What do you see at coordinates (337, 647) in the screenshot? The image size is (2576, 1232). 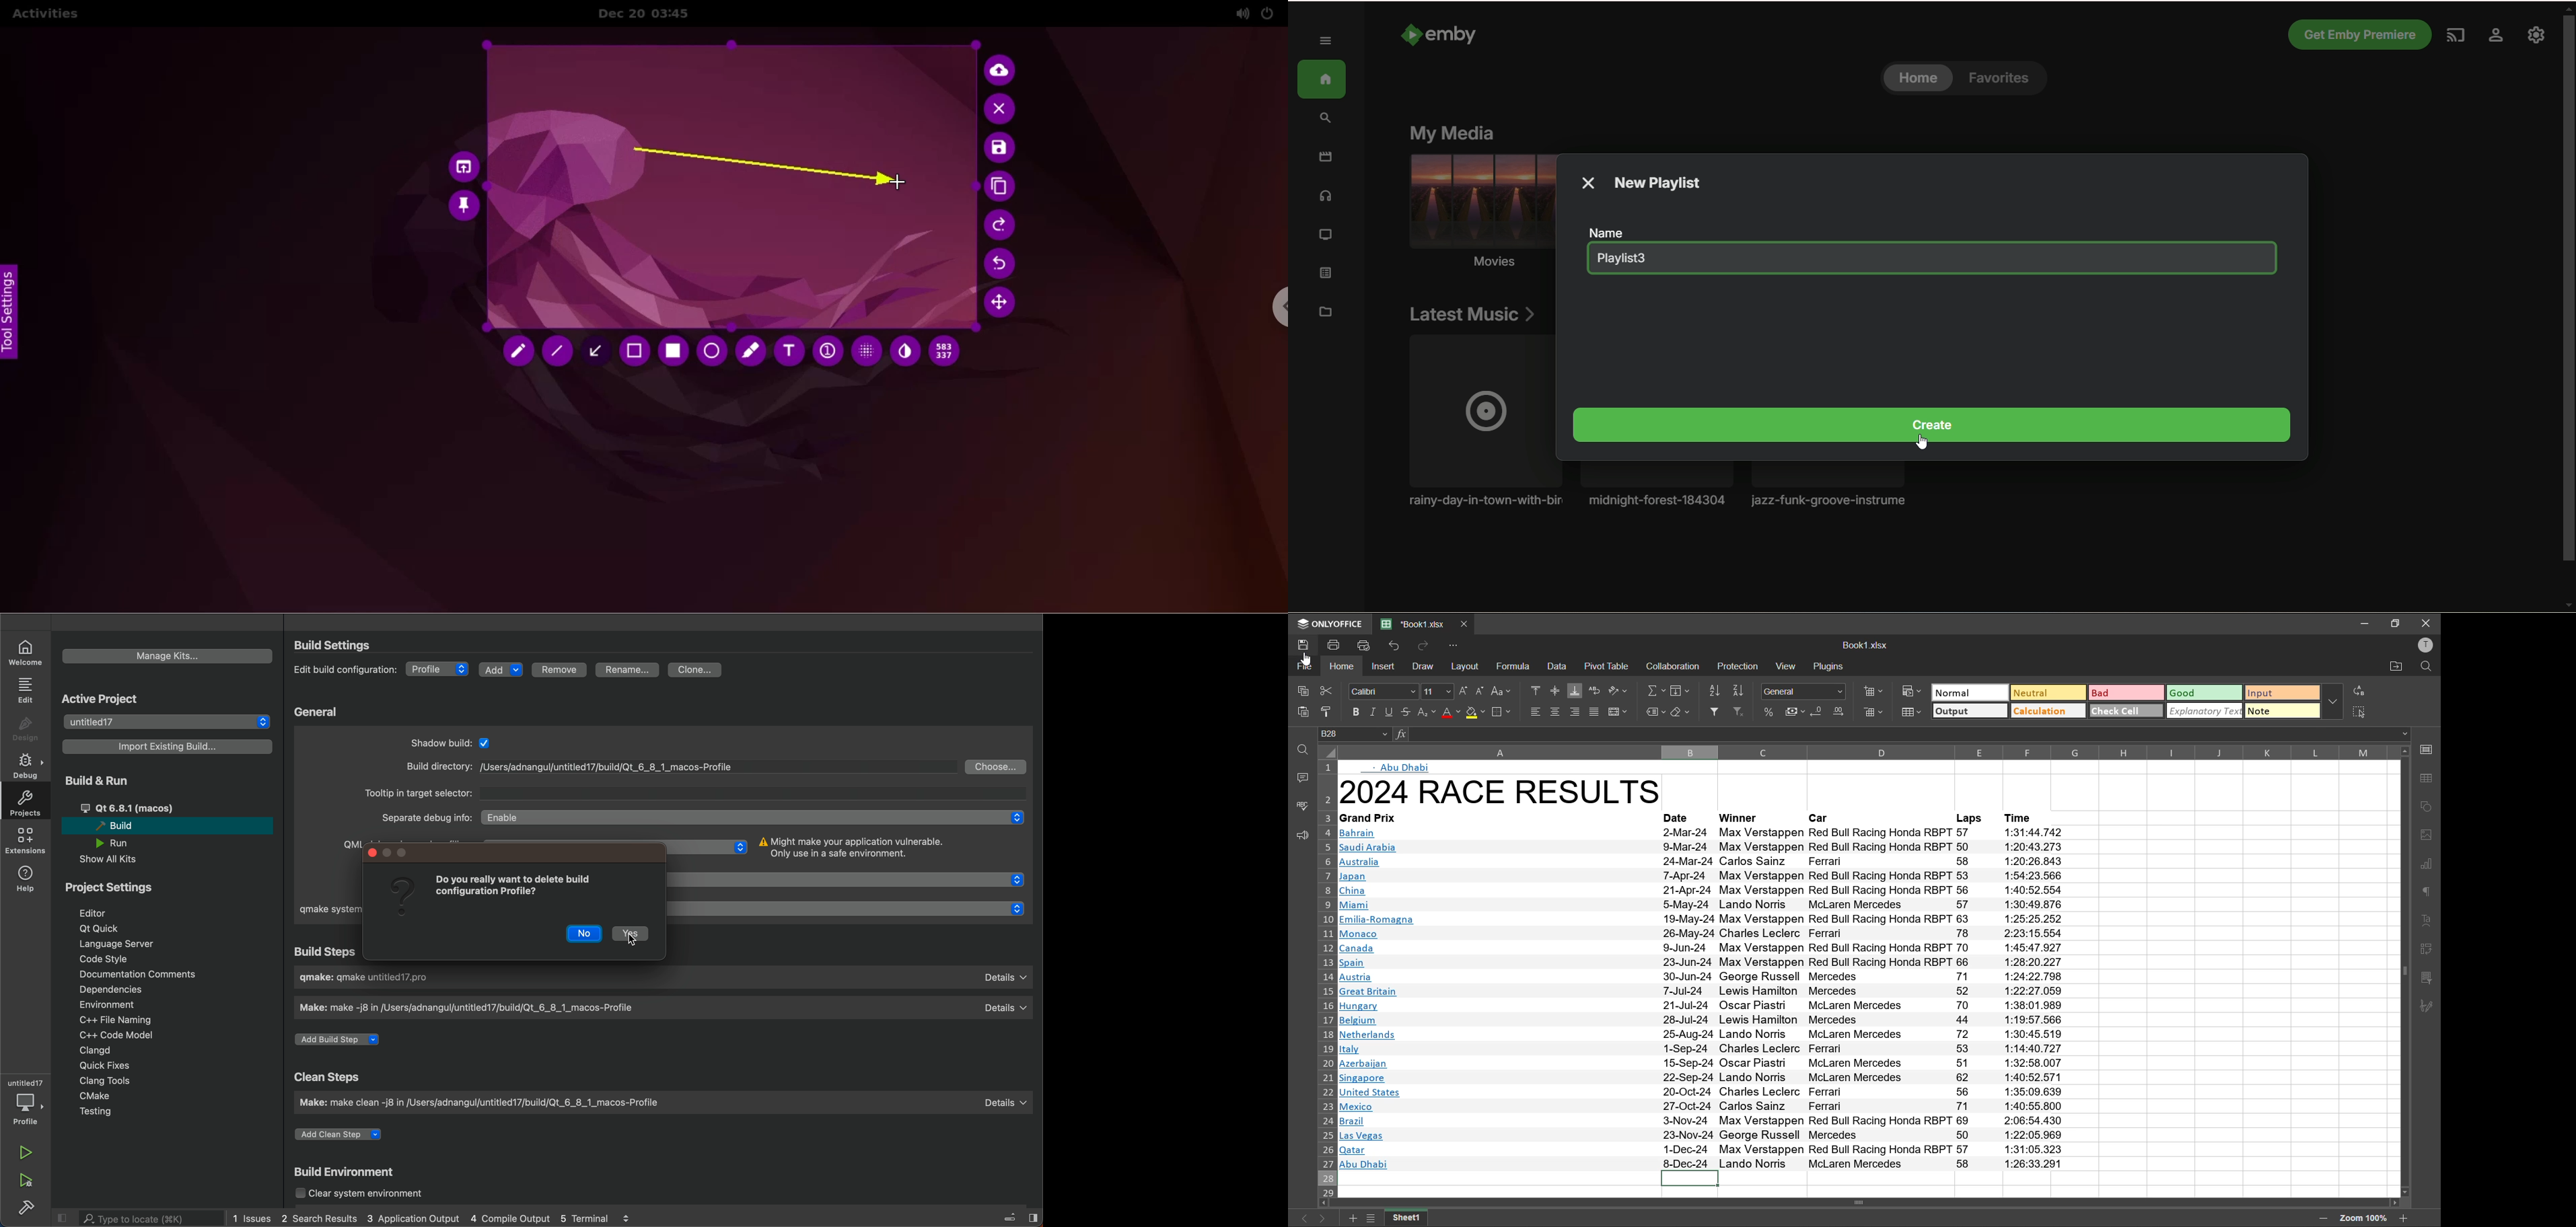 I see `settings` at bounding box center [337, 647].